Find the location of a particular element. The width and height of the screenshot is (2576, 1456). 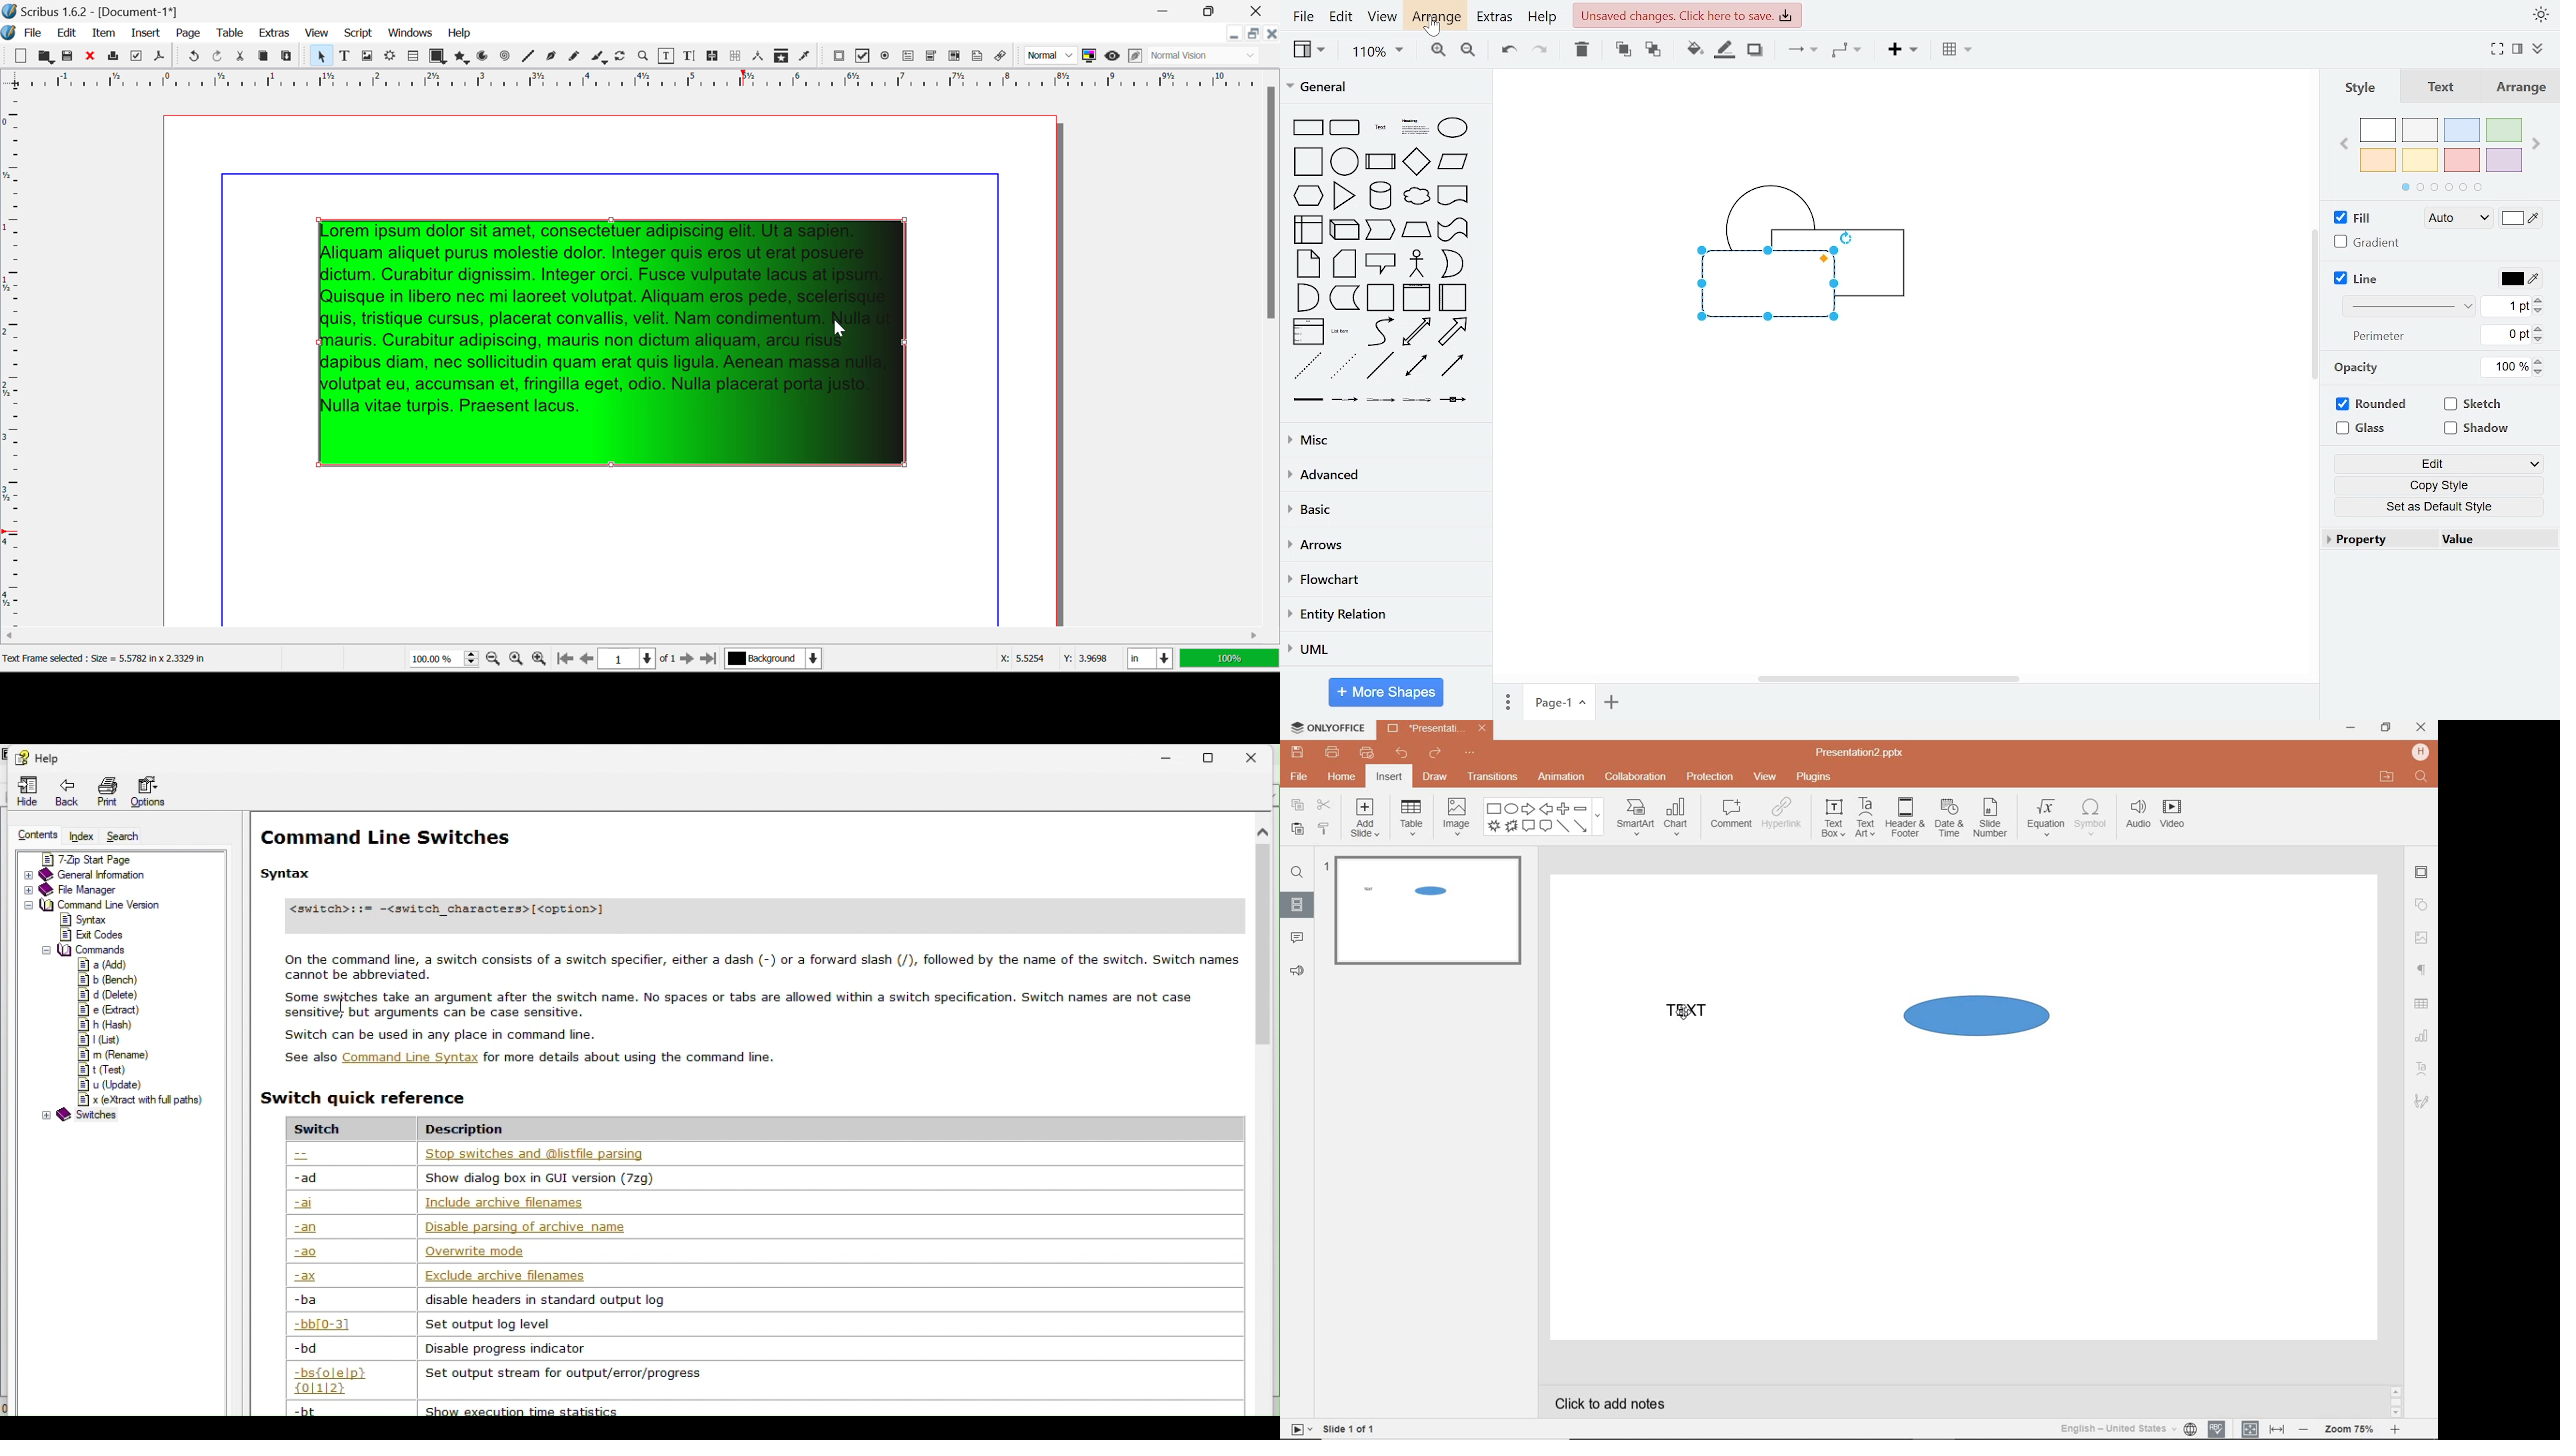

to front is located at coordinates (1622, 52).